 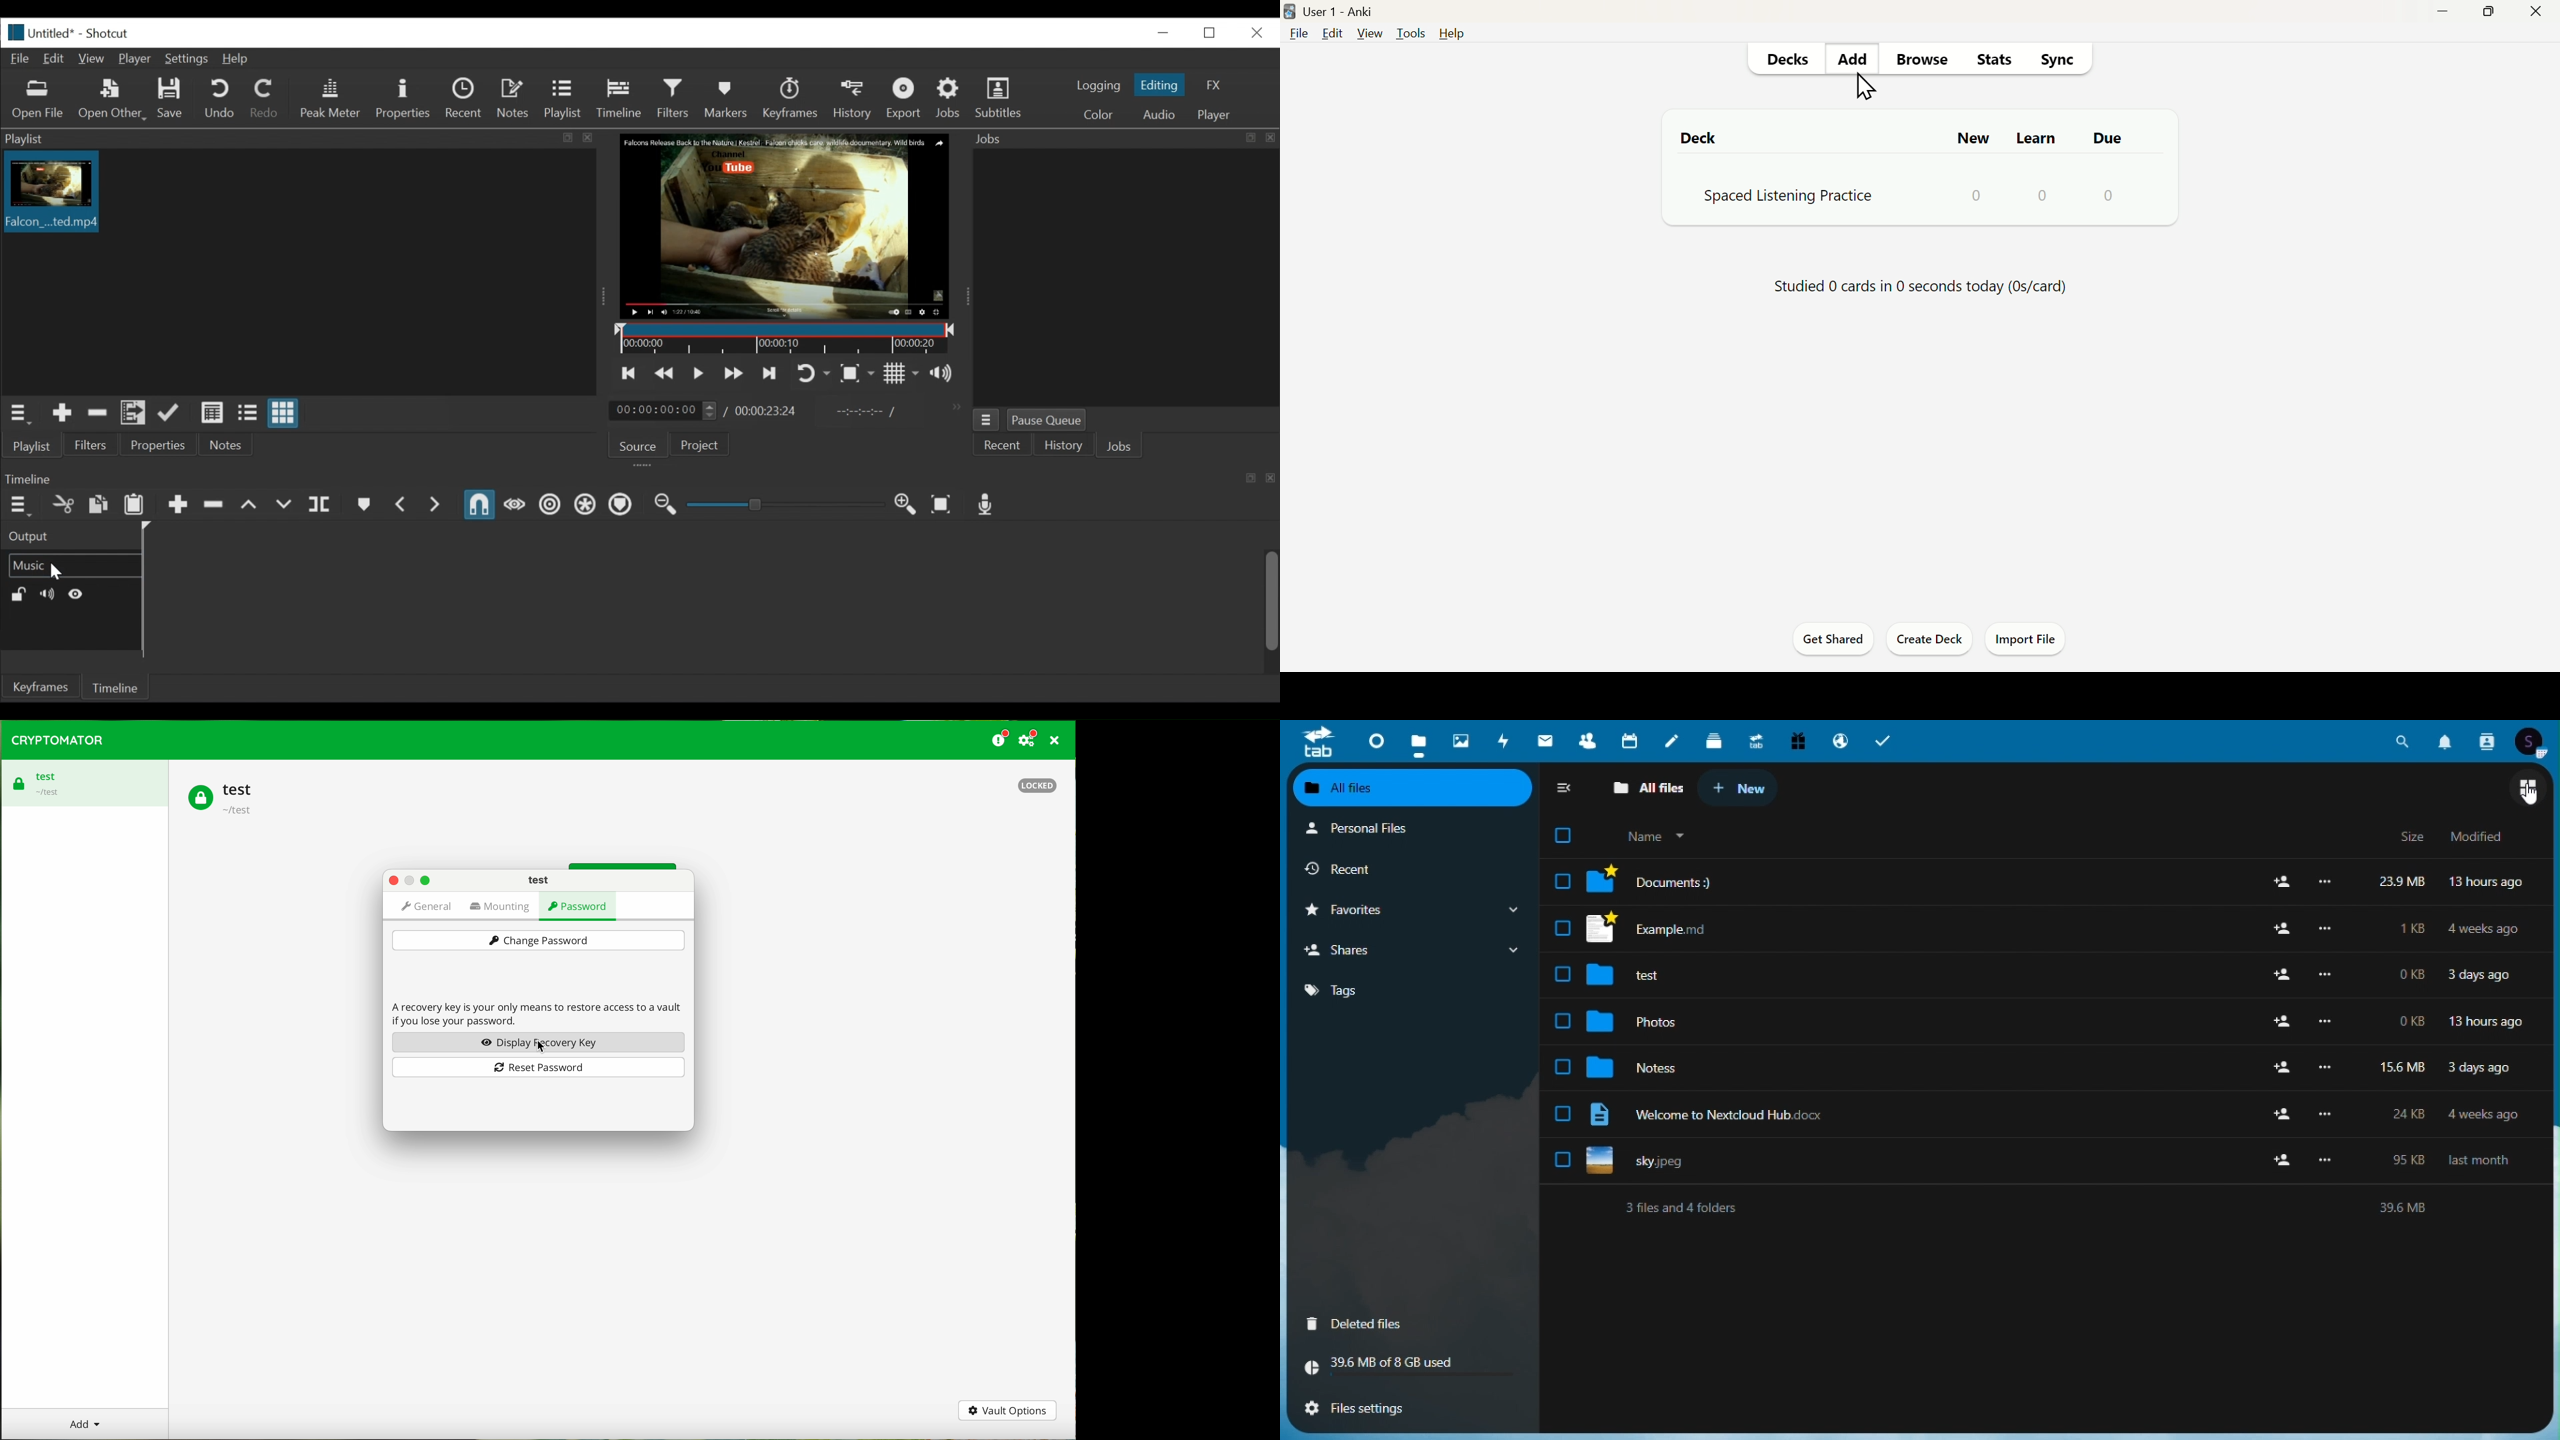 I want to click on add user, so click(x=2280, y=1161).